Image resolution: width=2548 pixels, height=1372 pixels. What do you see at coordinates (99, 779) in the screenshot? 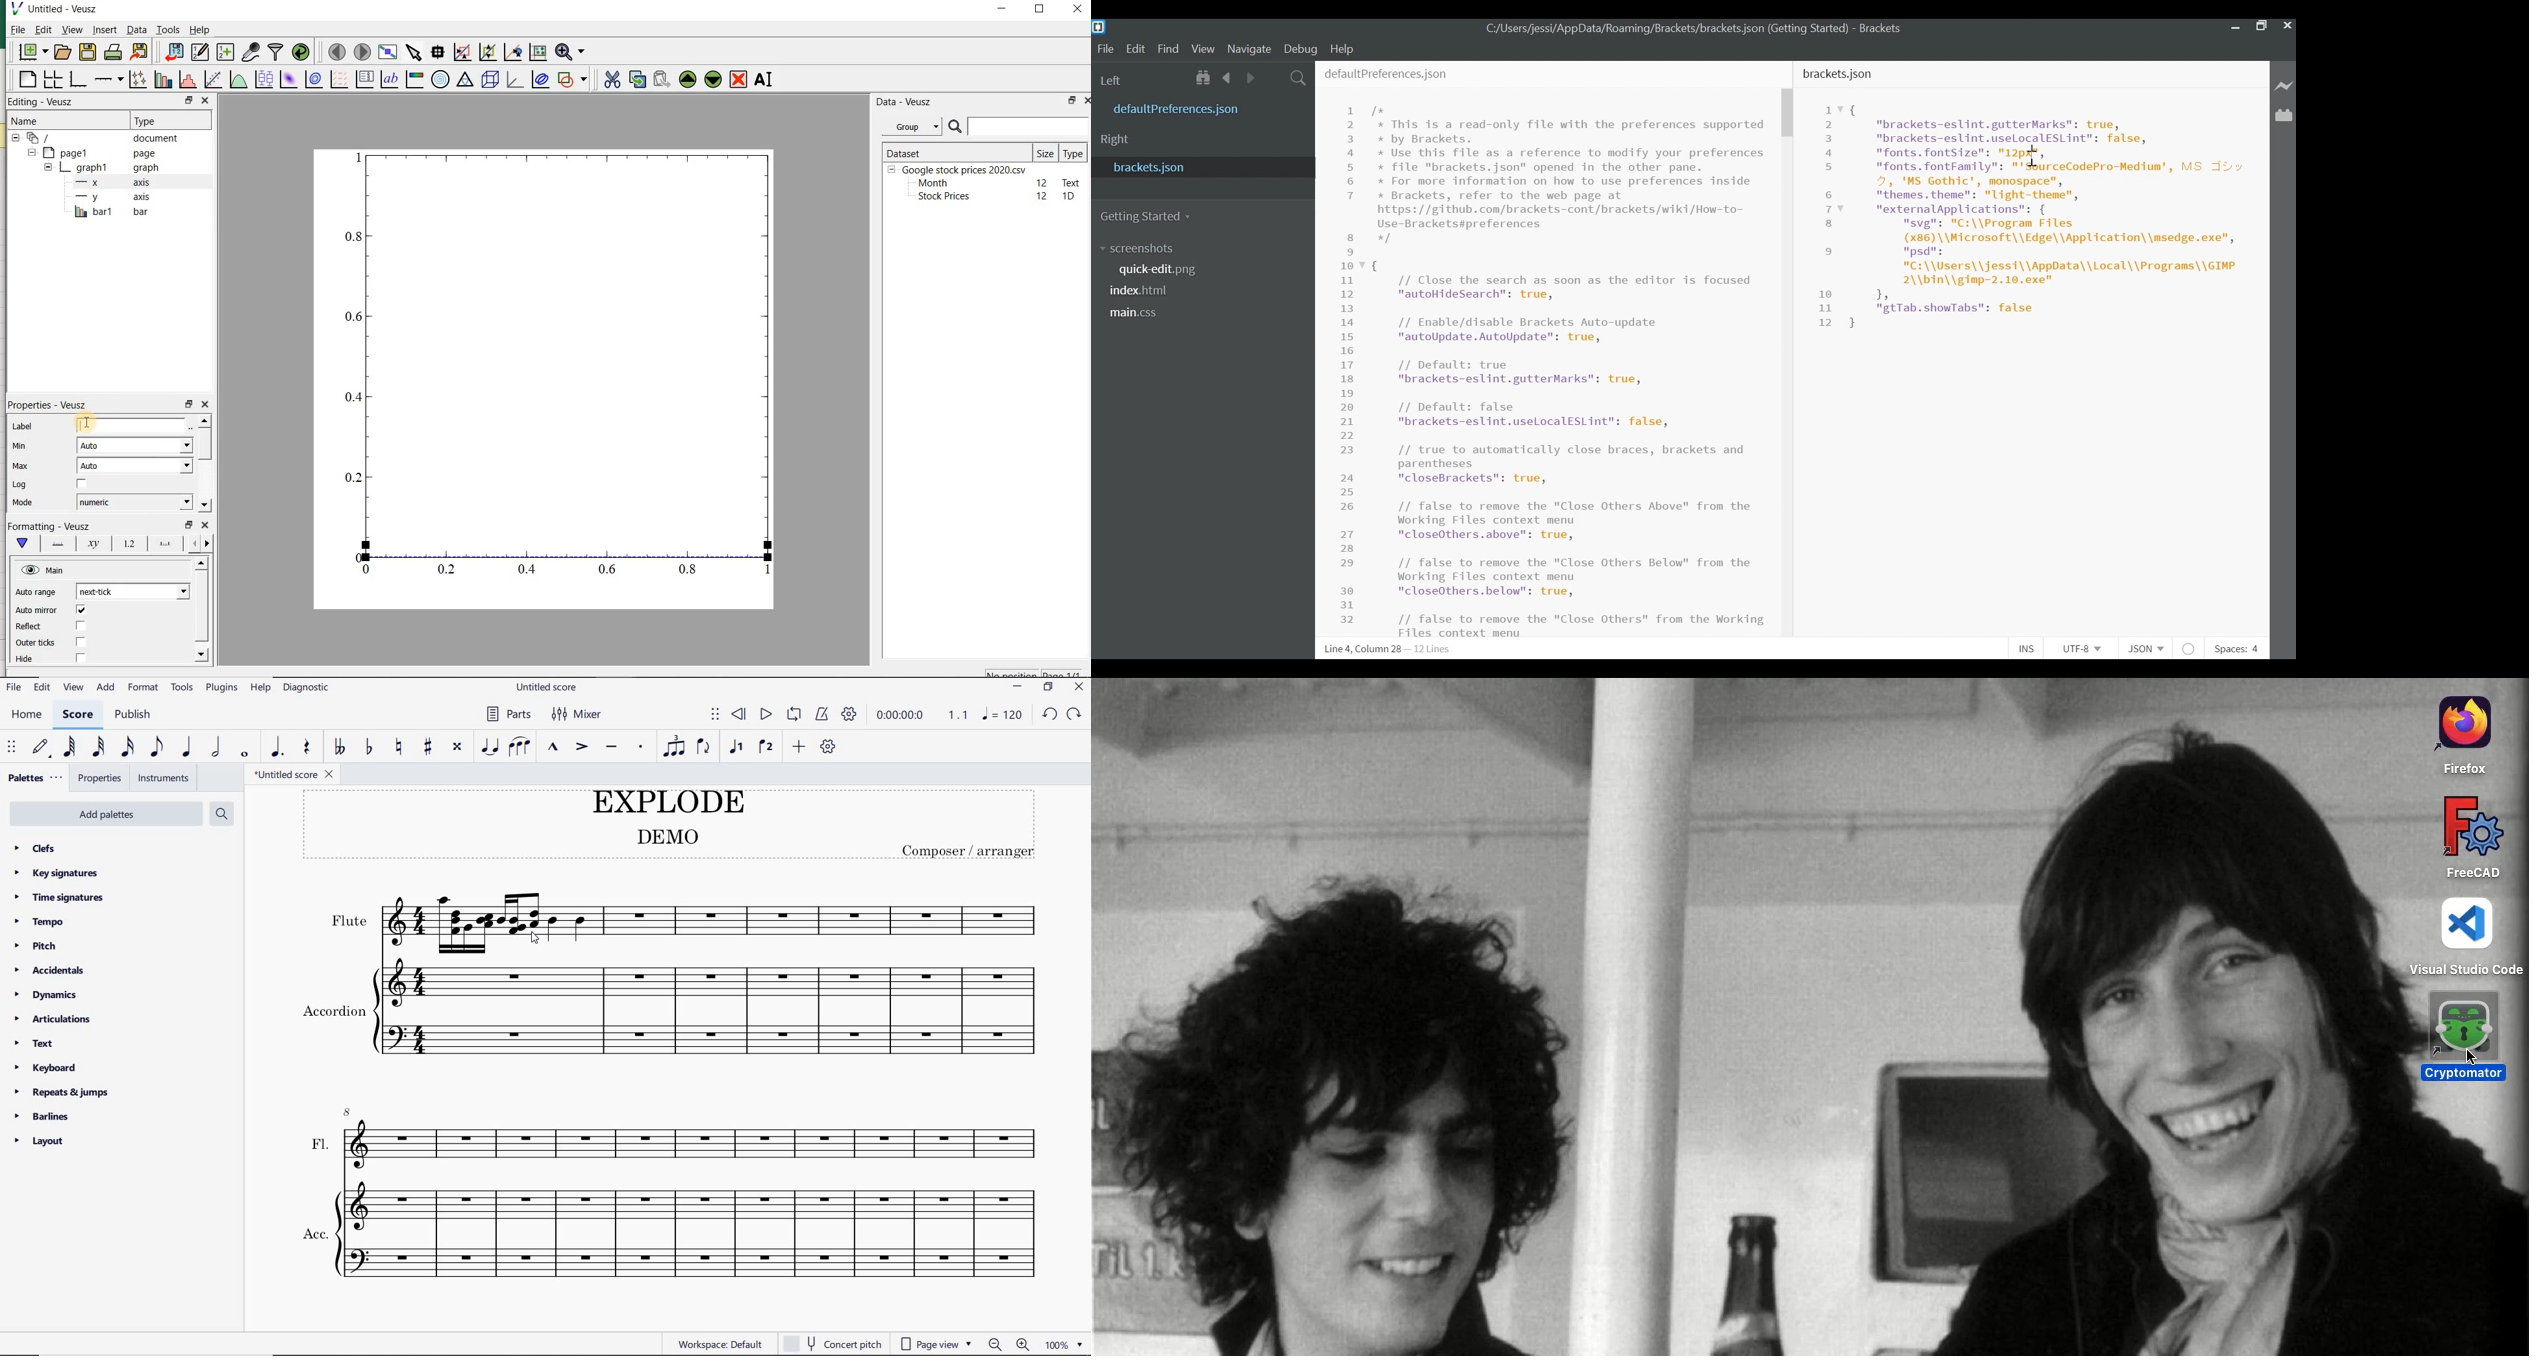
I see `properties` at bounding box center [99, 779].